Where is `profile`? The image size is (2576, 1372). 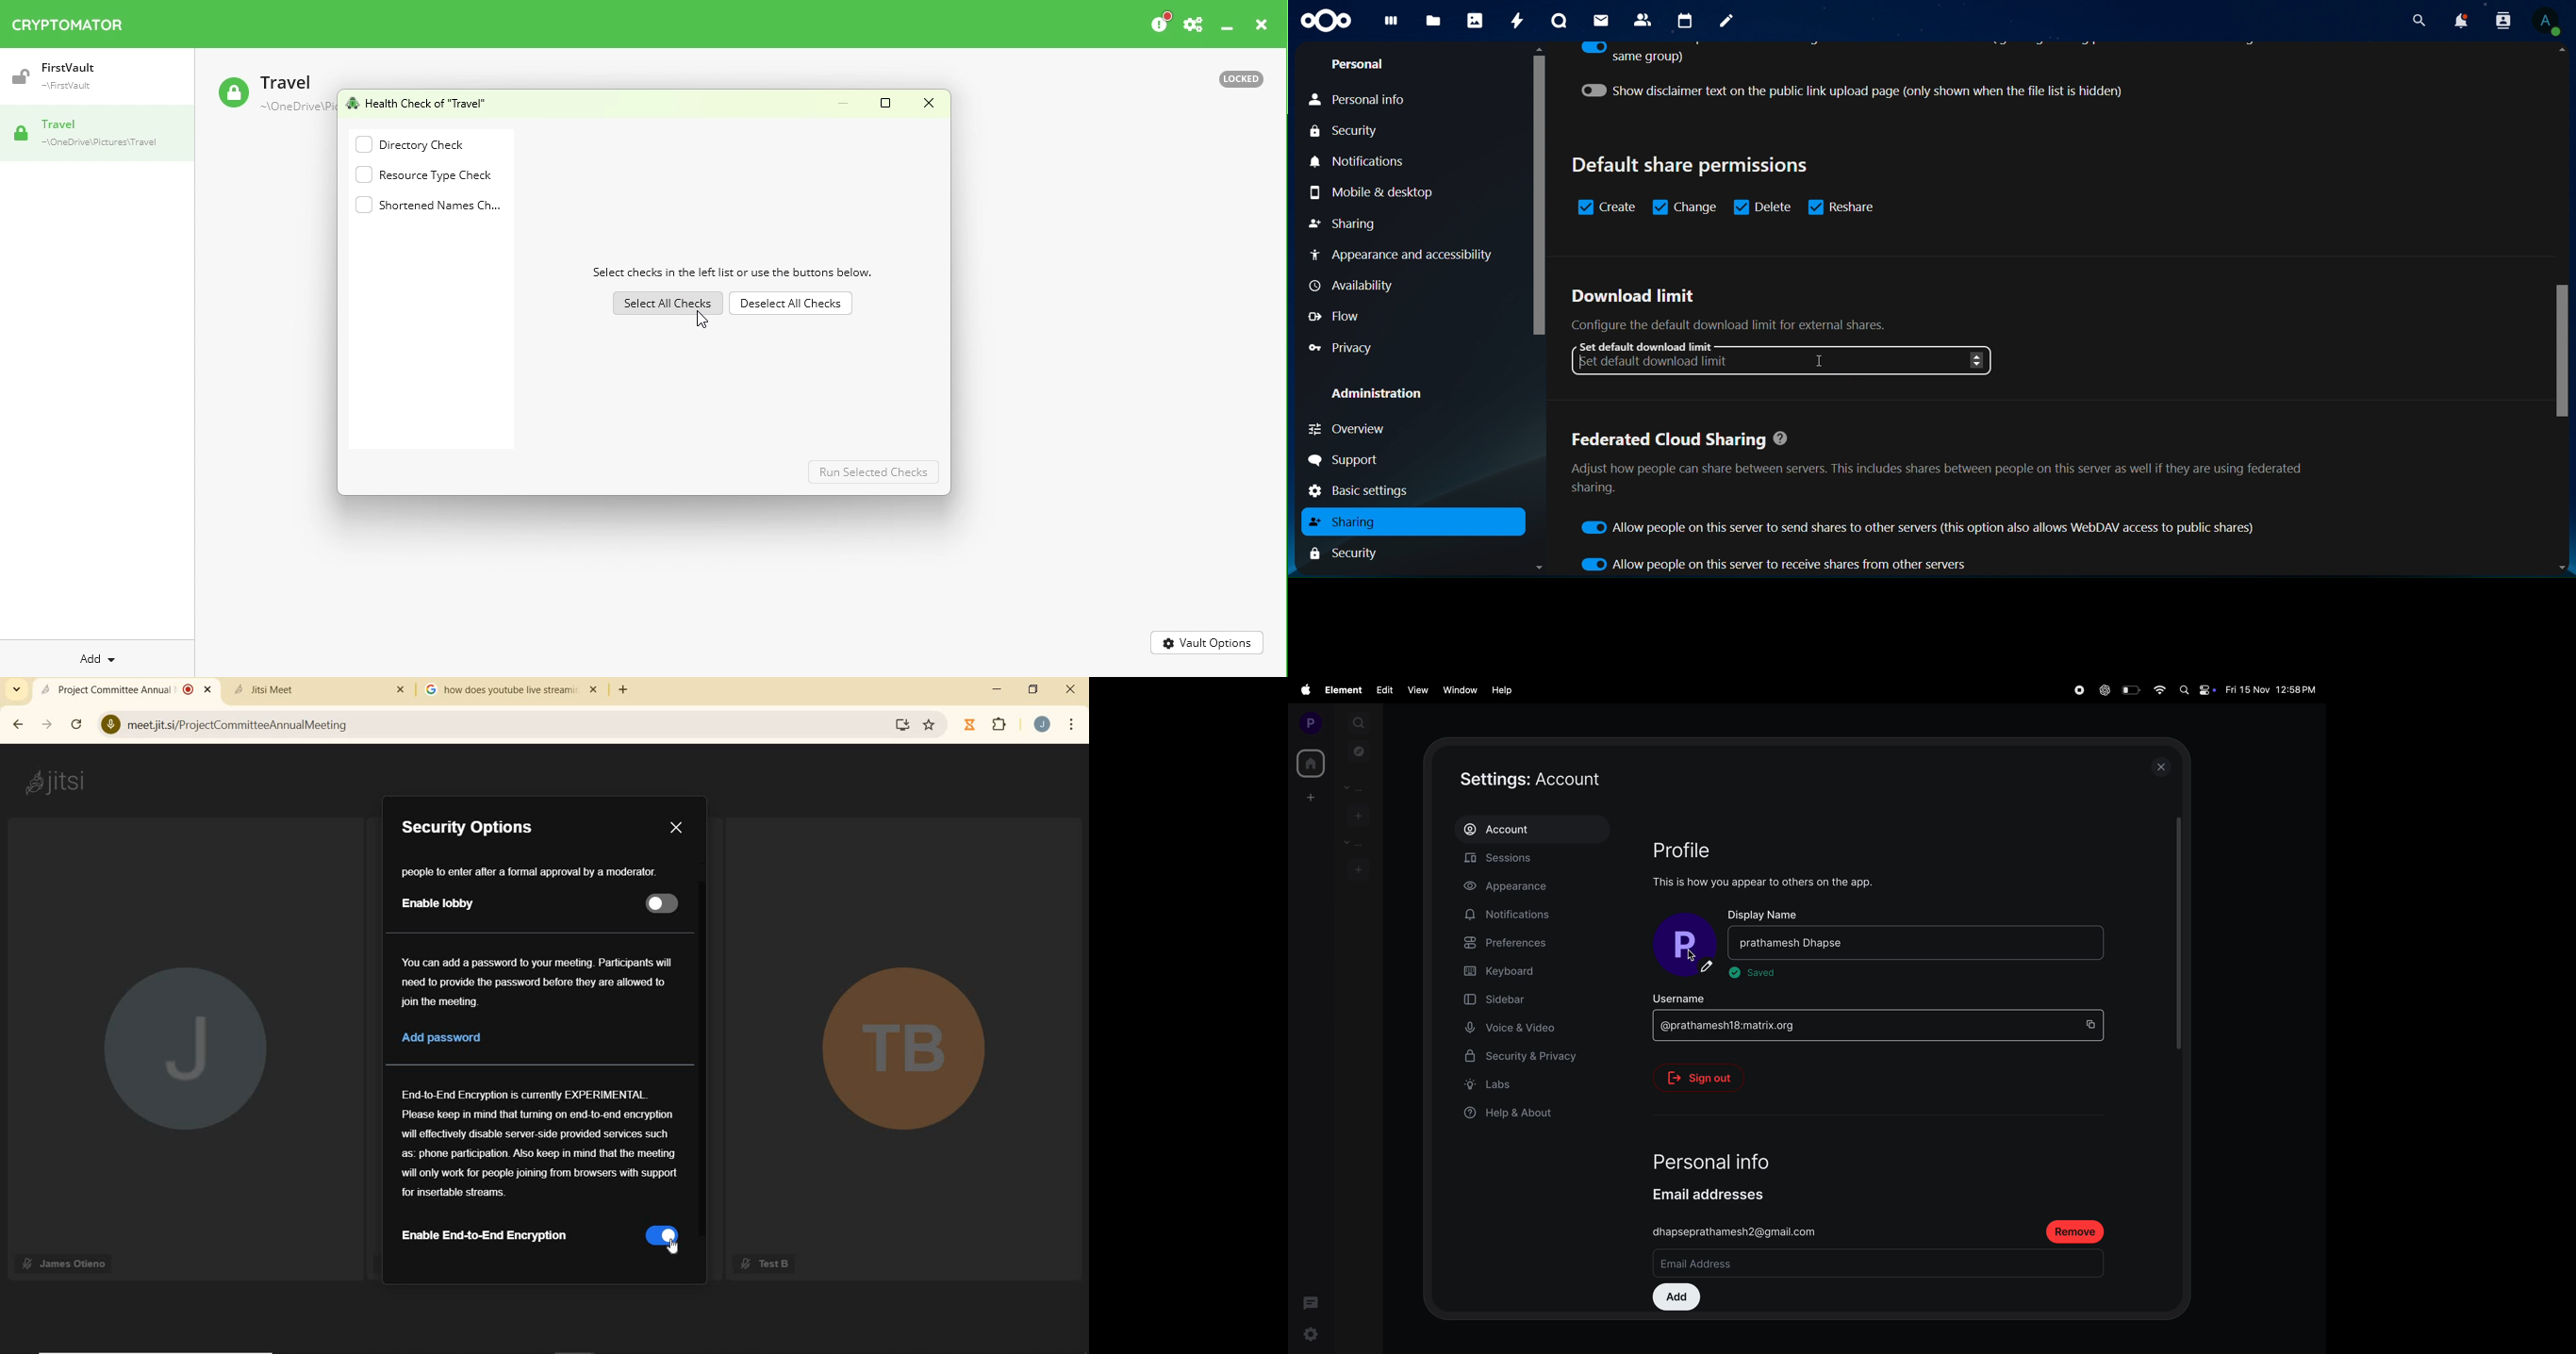 profile is located at coordinates (1307, 722).